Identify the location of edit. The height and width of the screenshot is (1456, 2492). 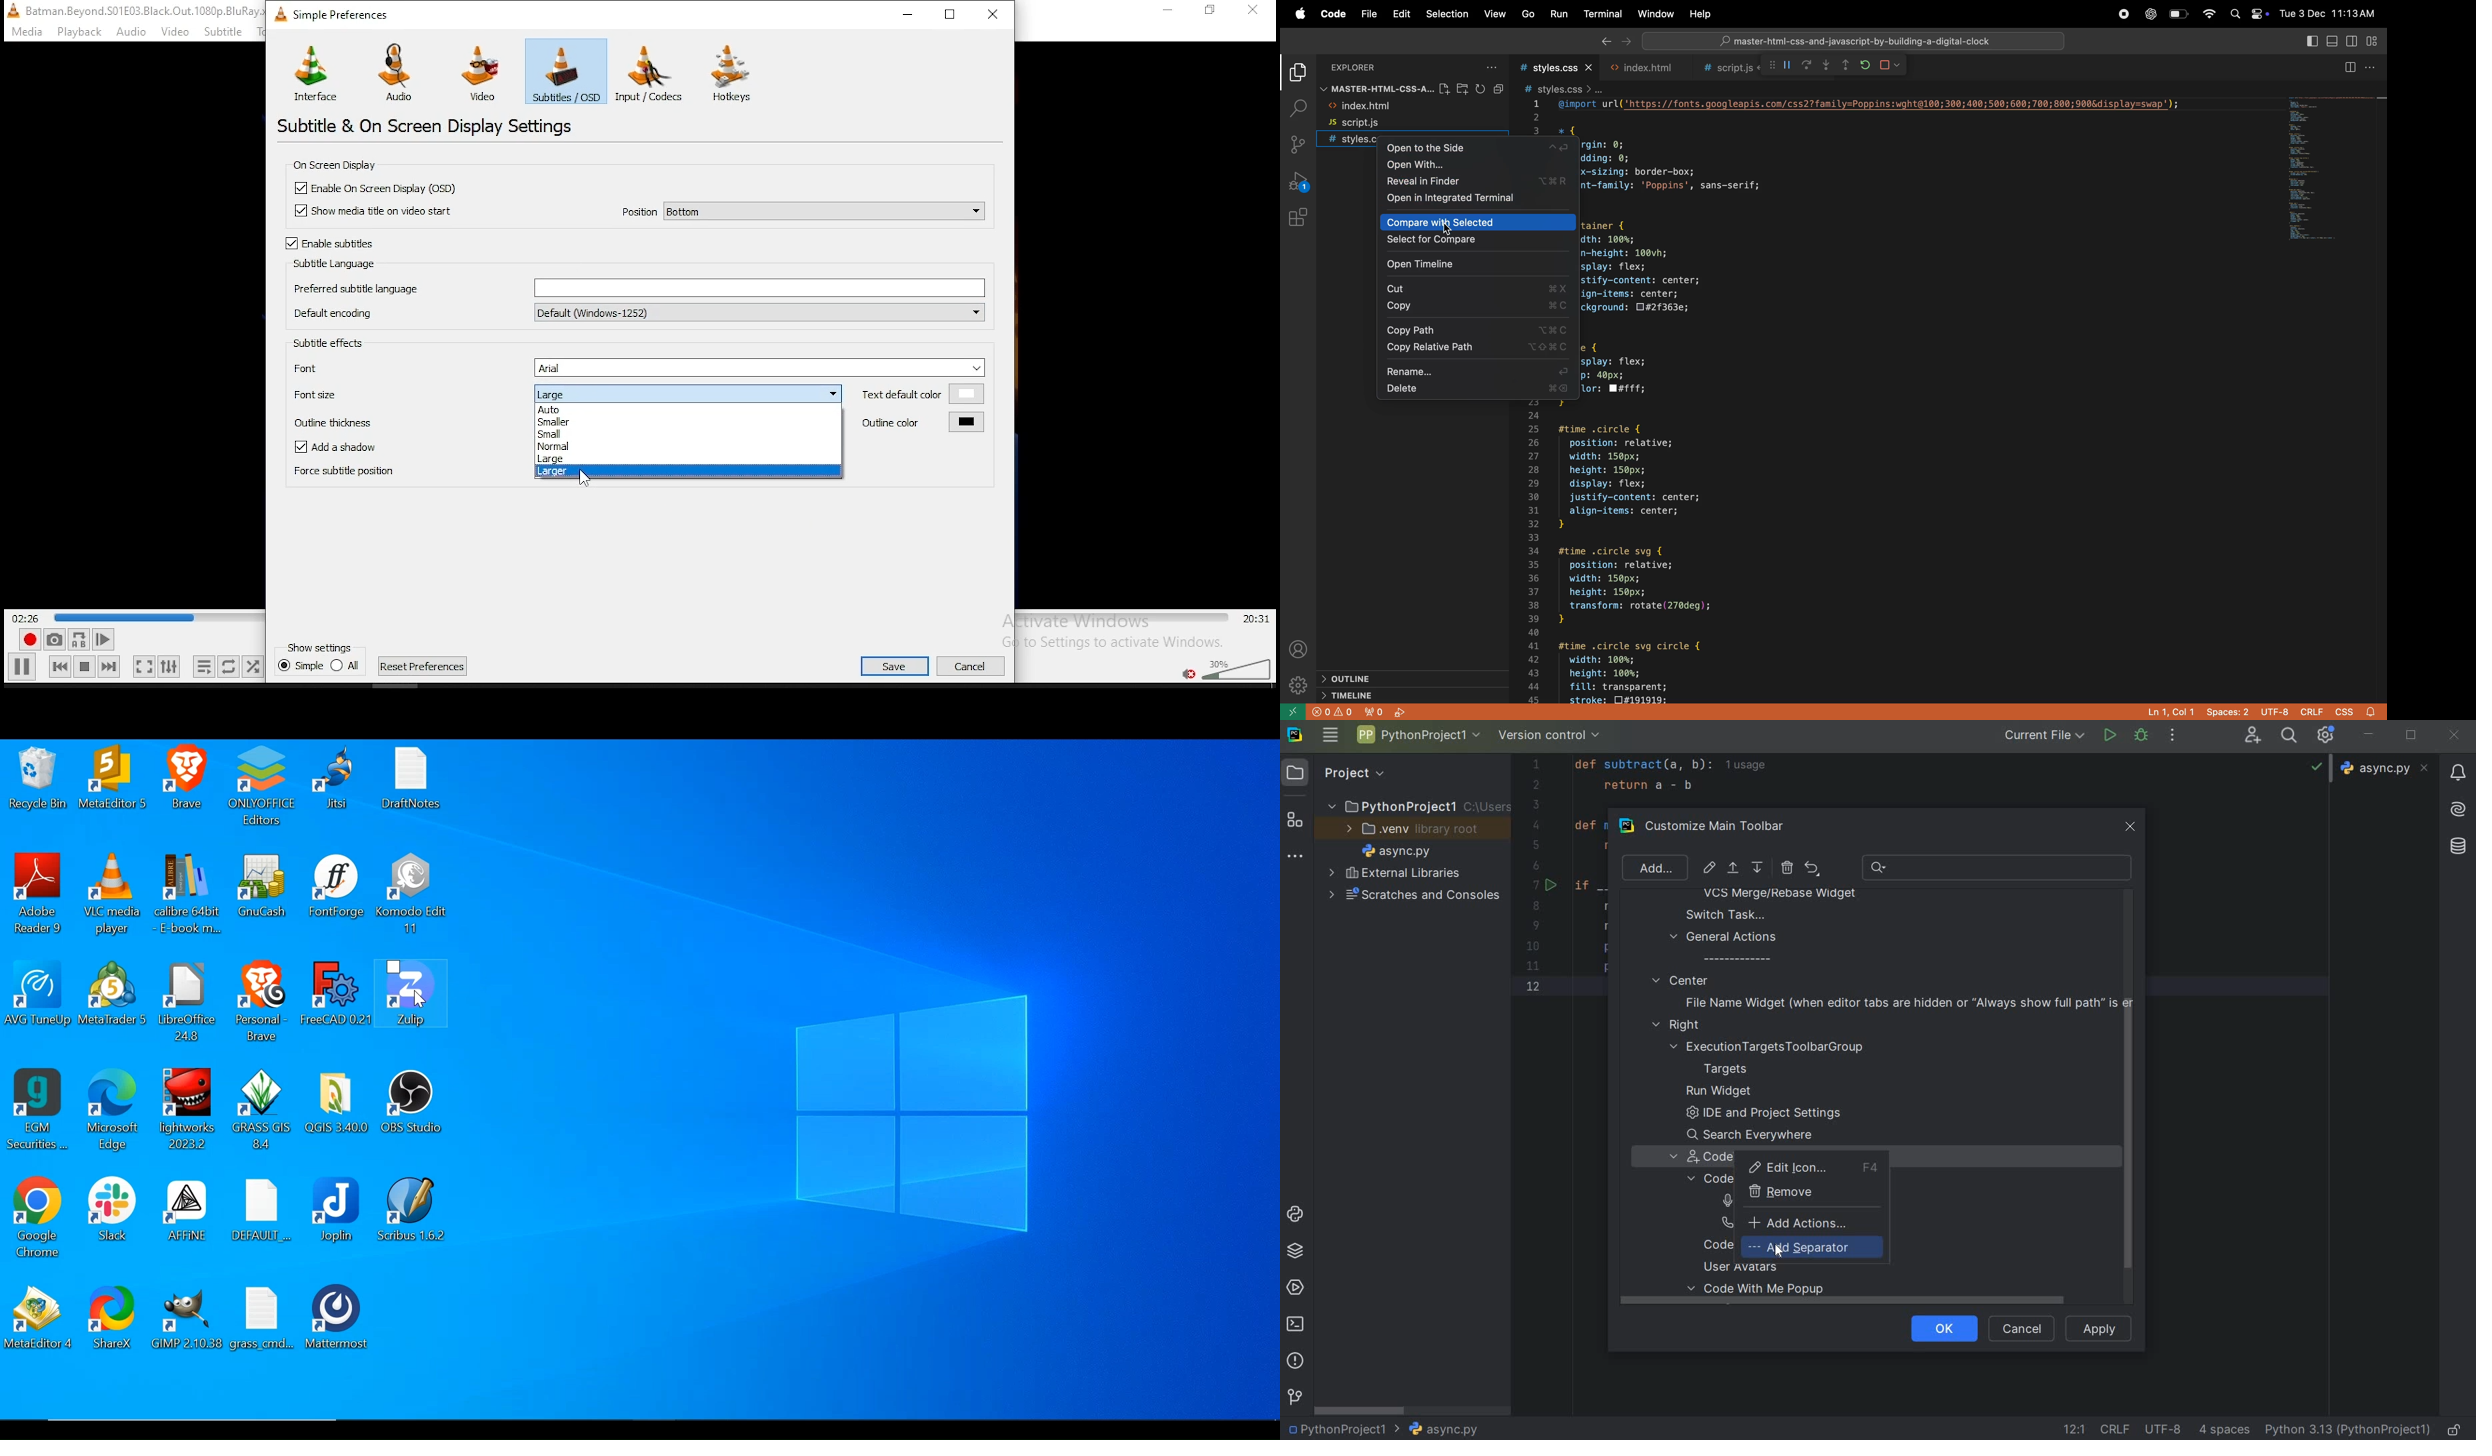
(1402, 14).